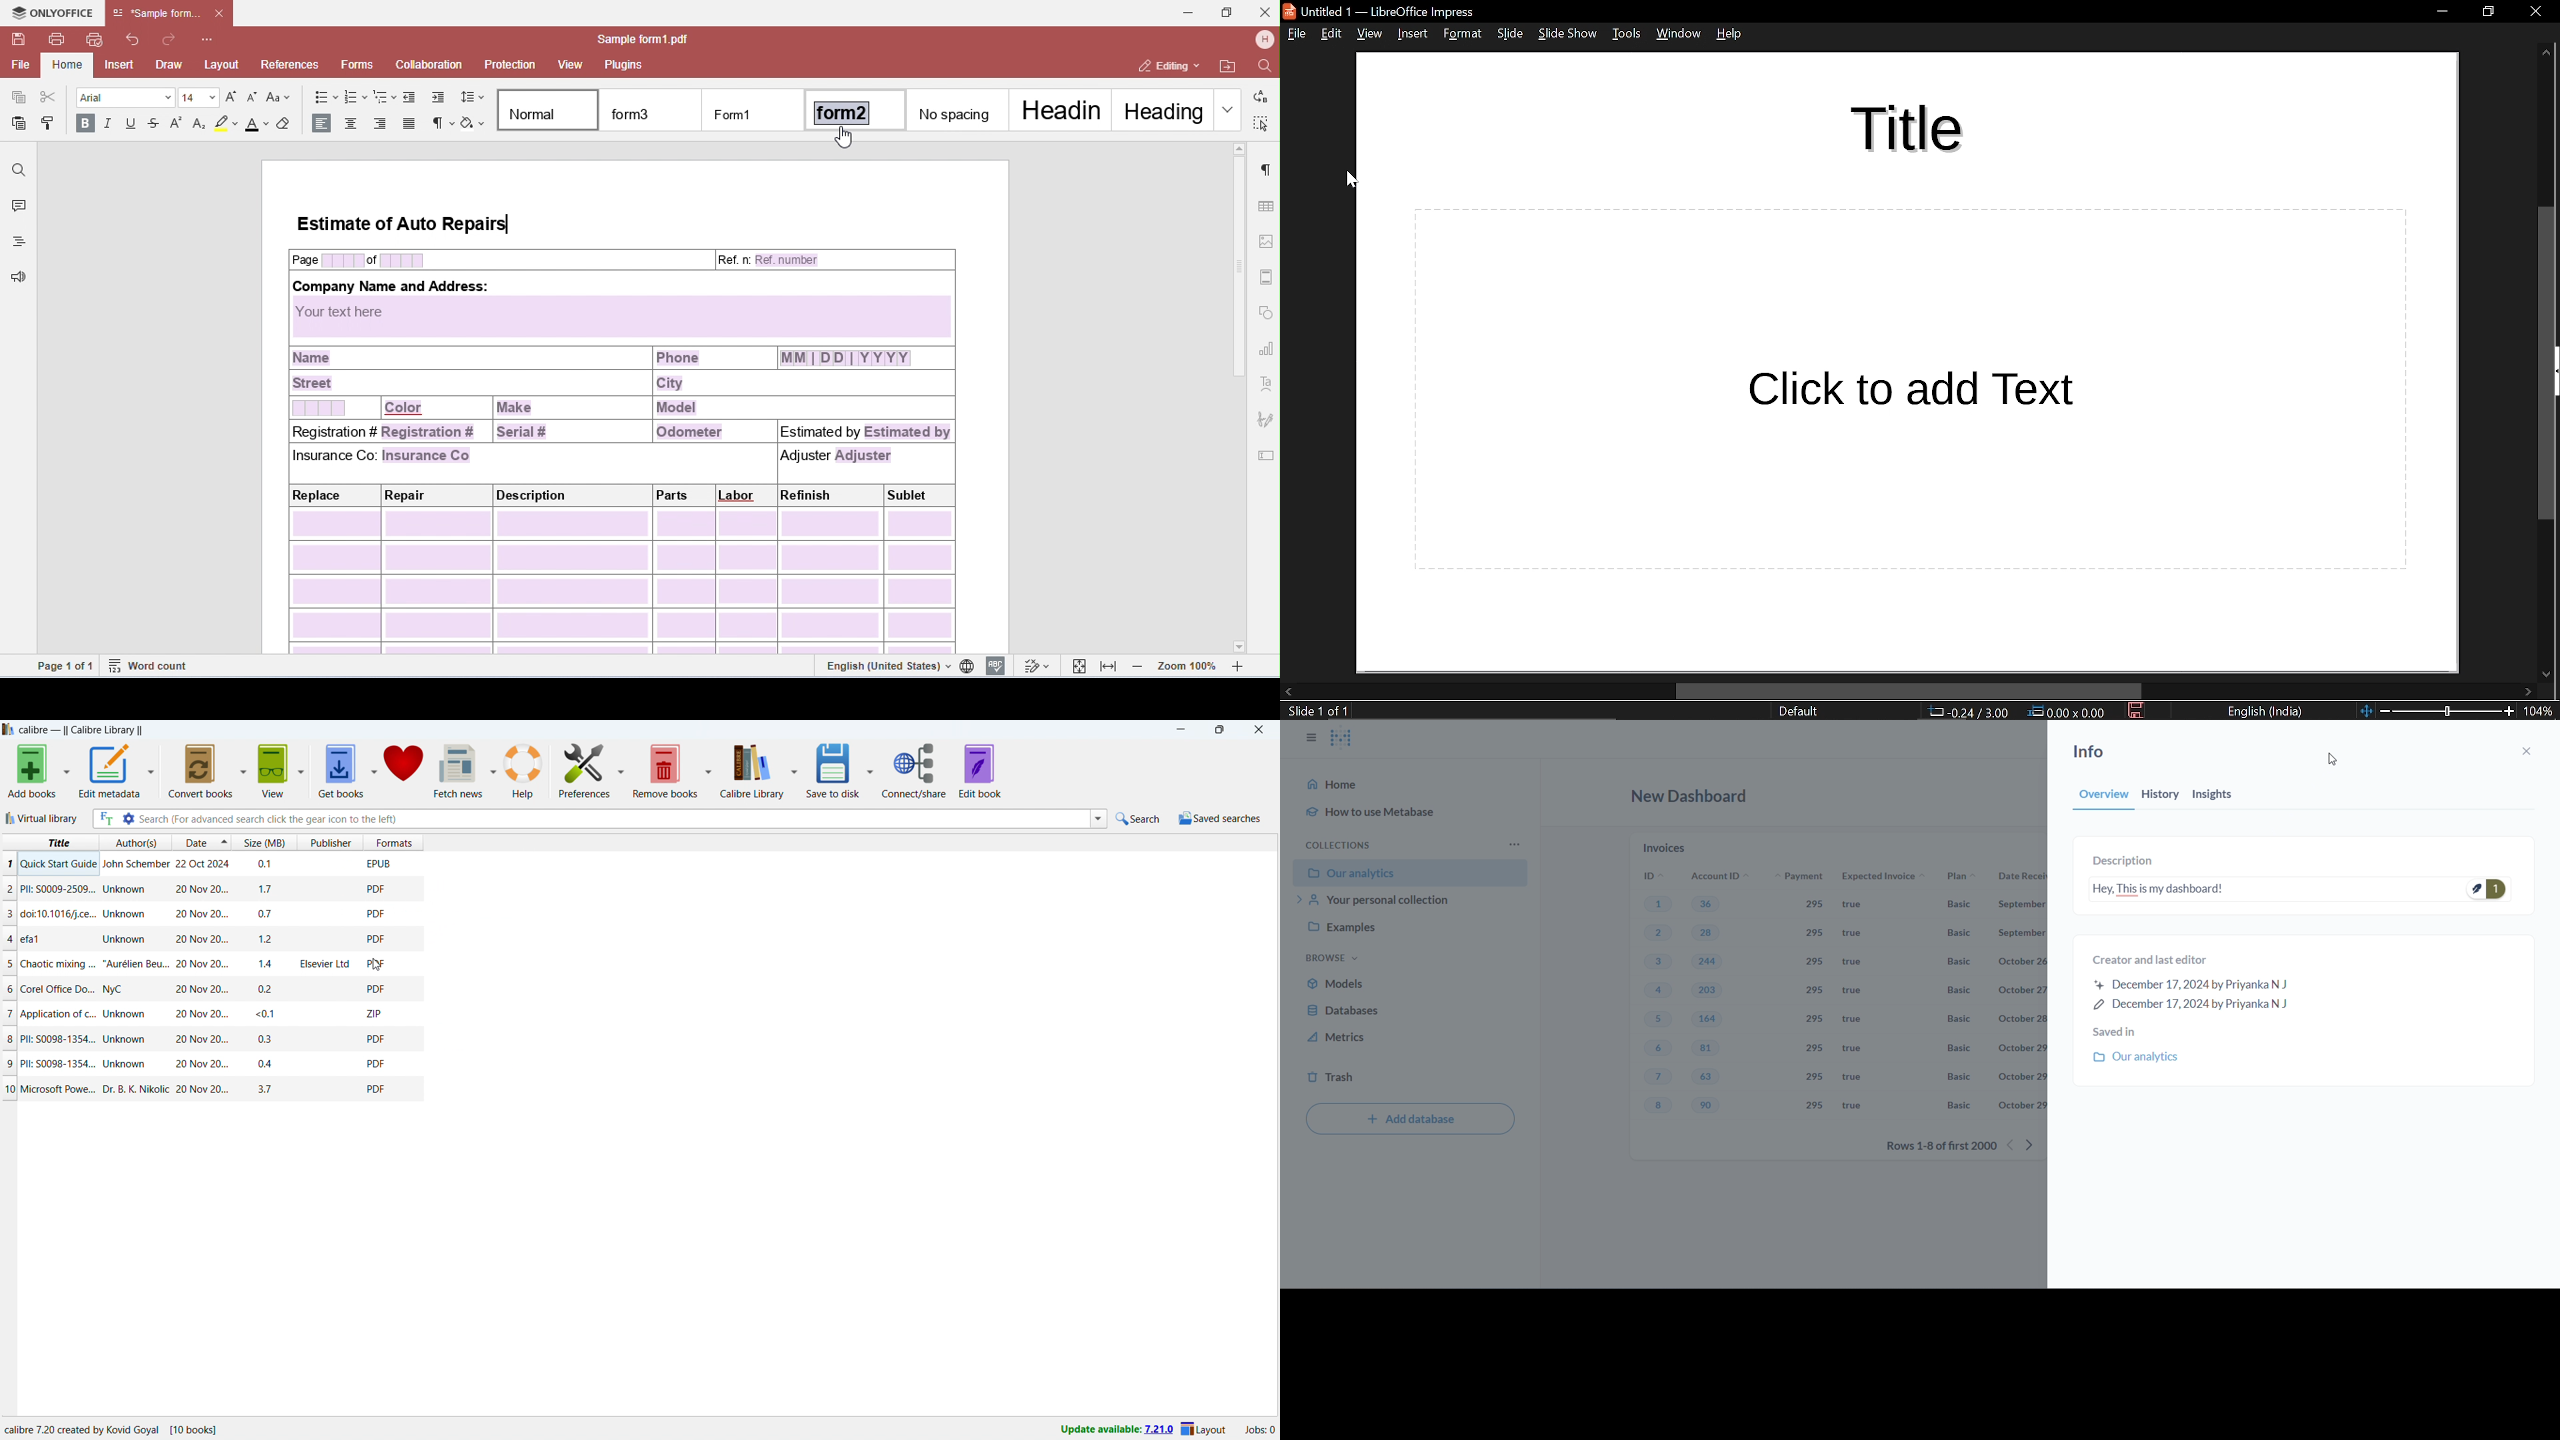  Describe the element at coordinates (1910, 692) in the screenshot. I see `horizontal scrollbar` at that location.